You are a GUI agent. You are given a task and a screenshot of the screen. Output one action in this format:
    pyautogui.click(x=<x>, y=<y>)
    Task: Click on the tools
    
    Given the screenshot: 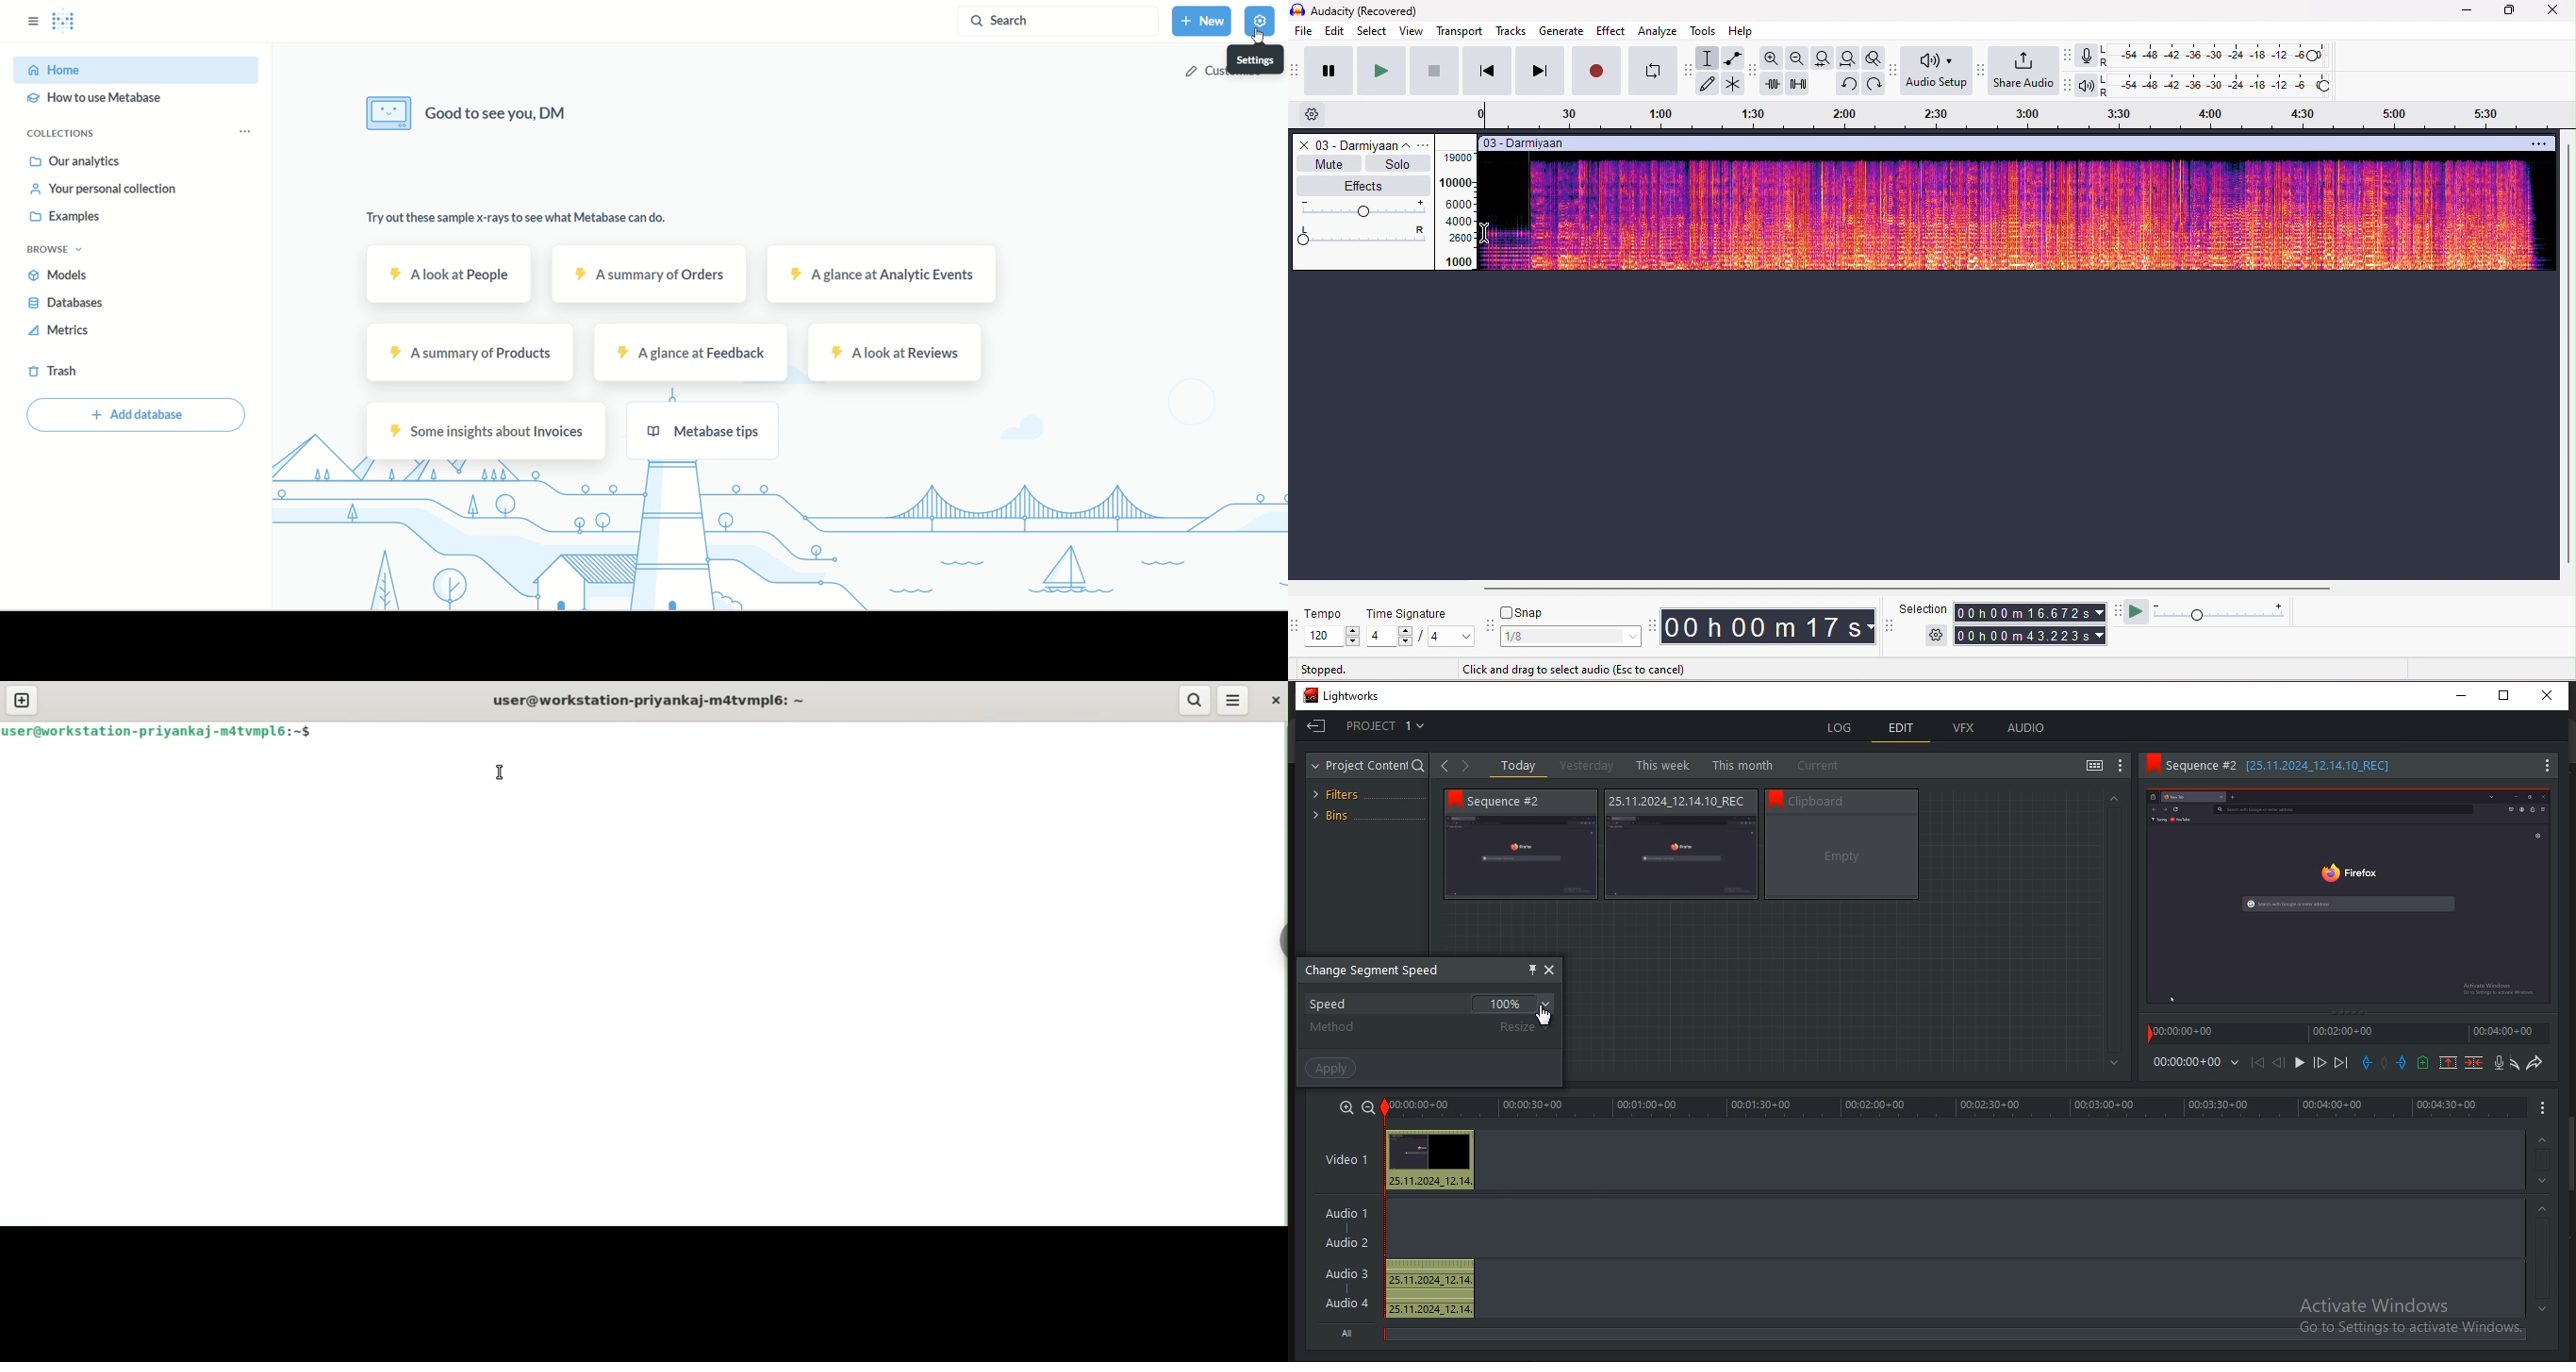 What is the action you would take?
    pyautogui.click(x=1702, y=30)
    